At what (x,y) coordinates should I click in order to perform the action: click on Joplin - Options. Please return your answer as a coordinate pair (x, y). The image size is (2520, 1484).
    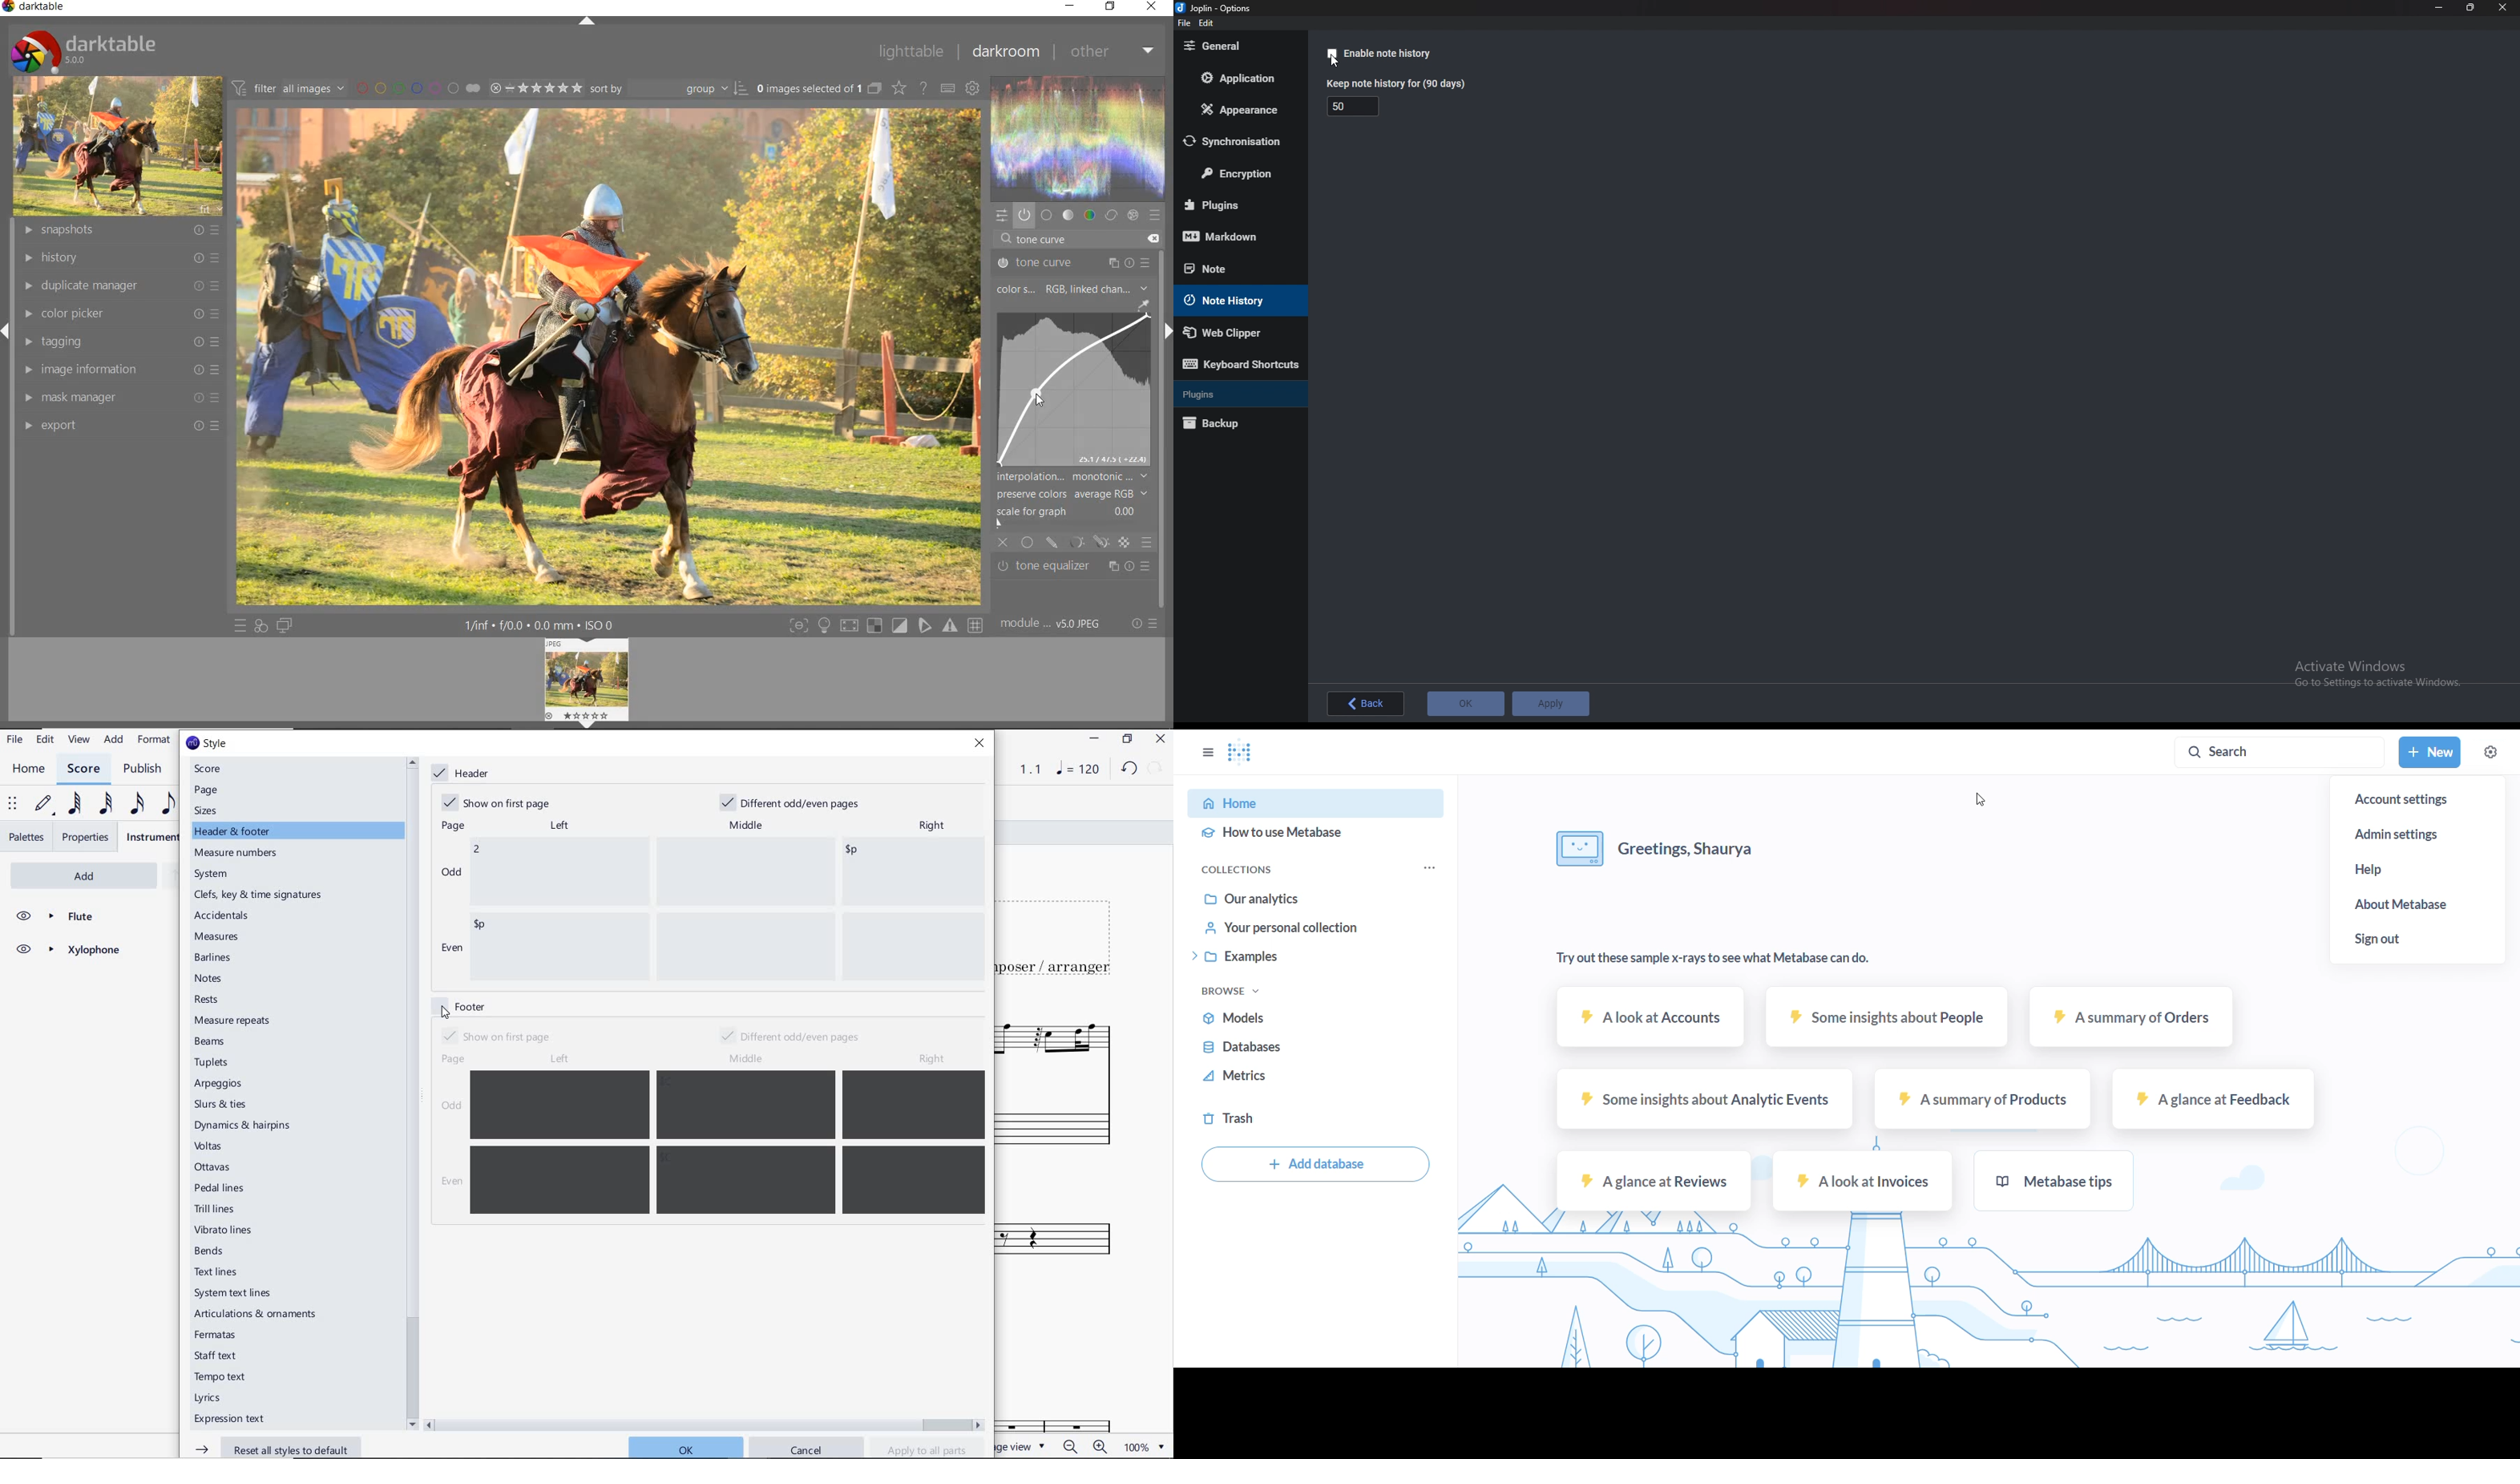
    Looking at the image, I should click on (1217, 8).